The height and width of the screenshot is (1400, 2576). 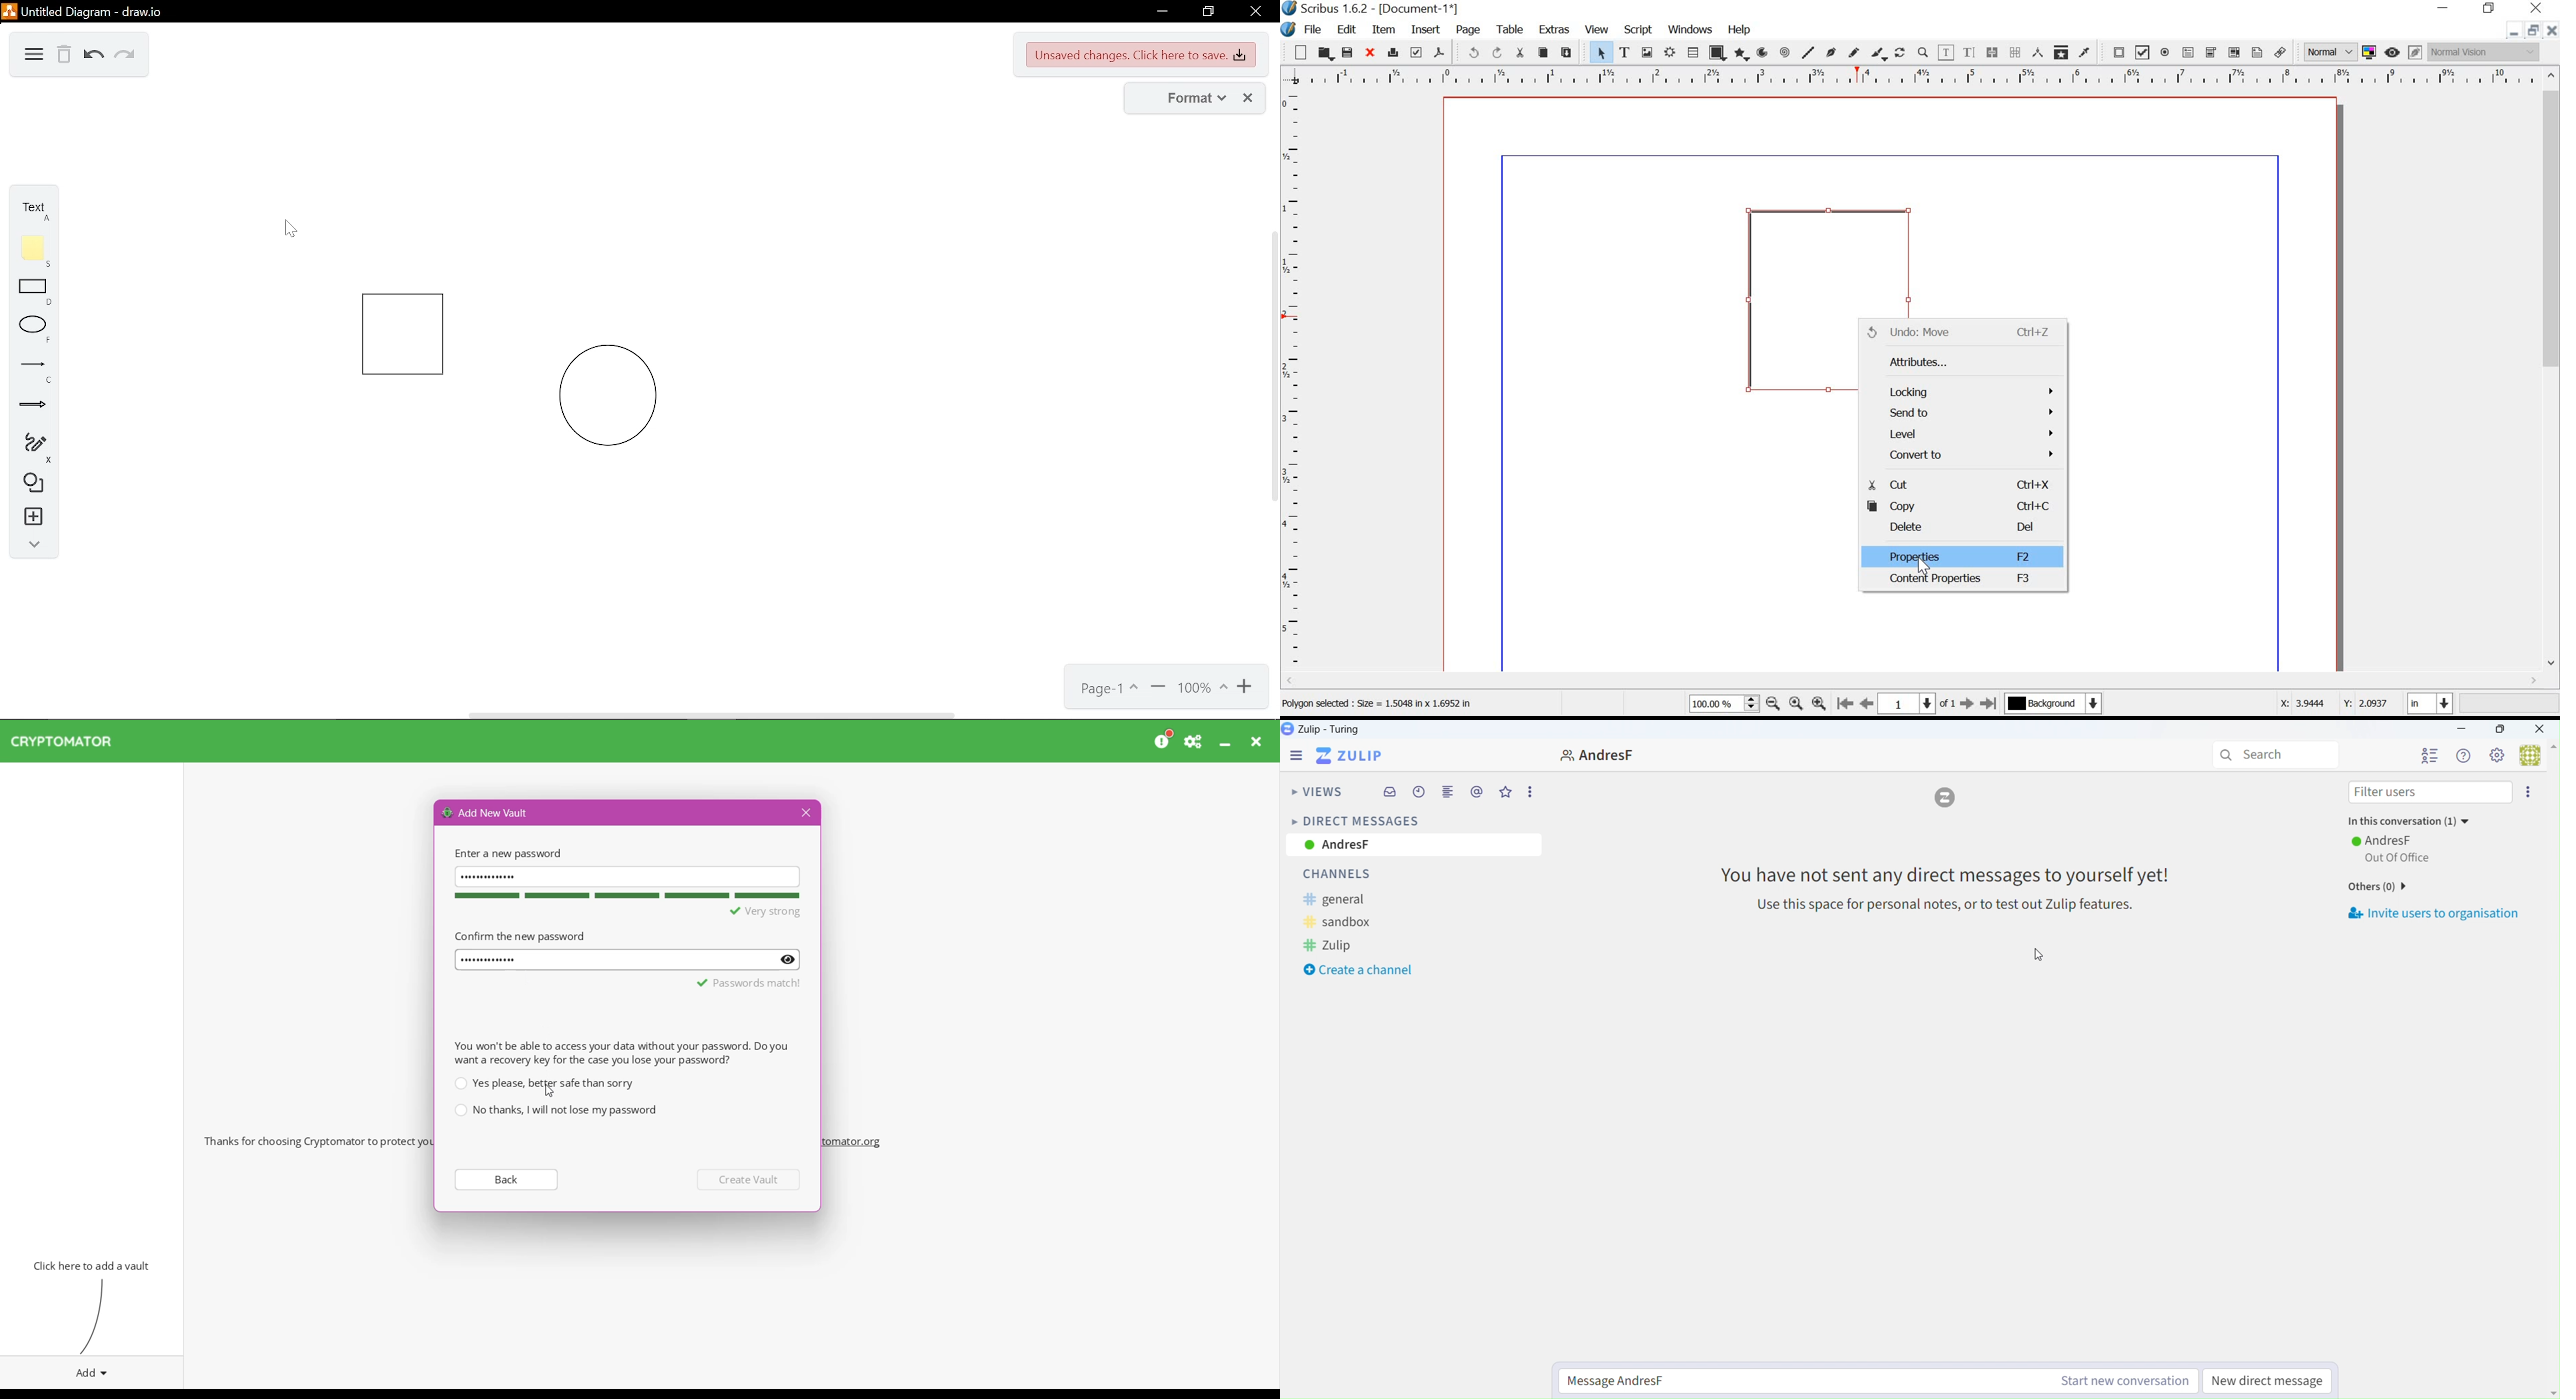 I want to click on Schedule, so click(x=1419, y=794).